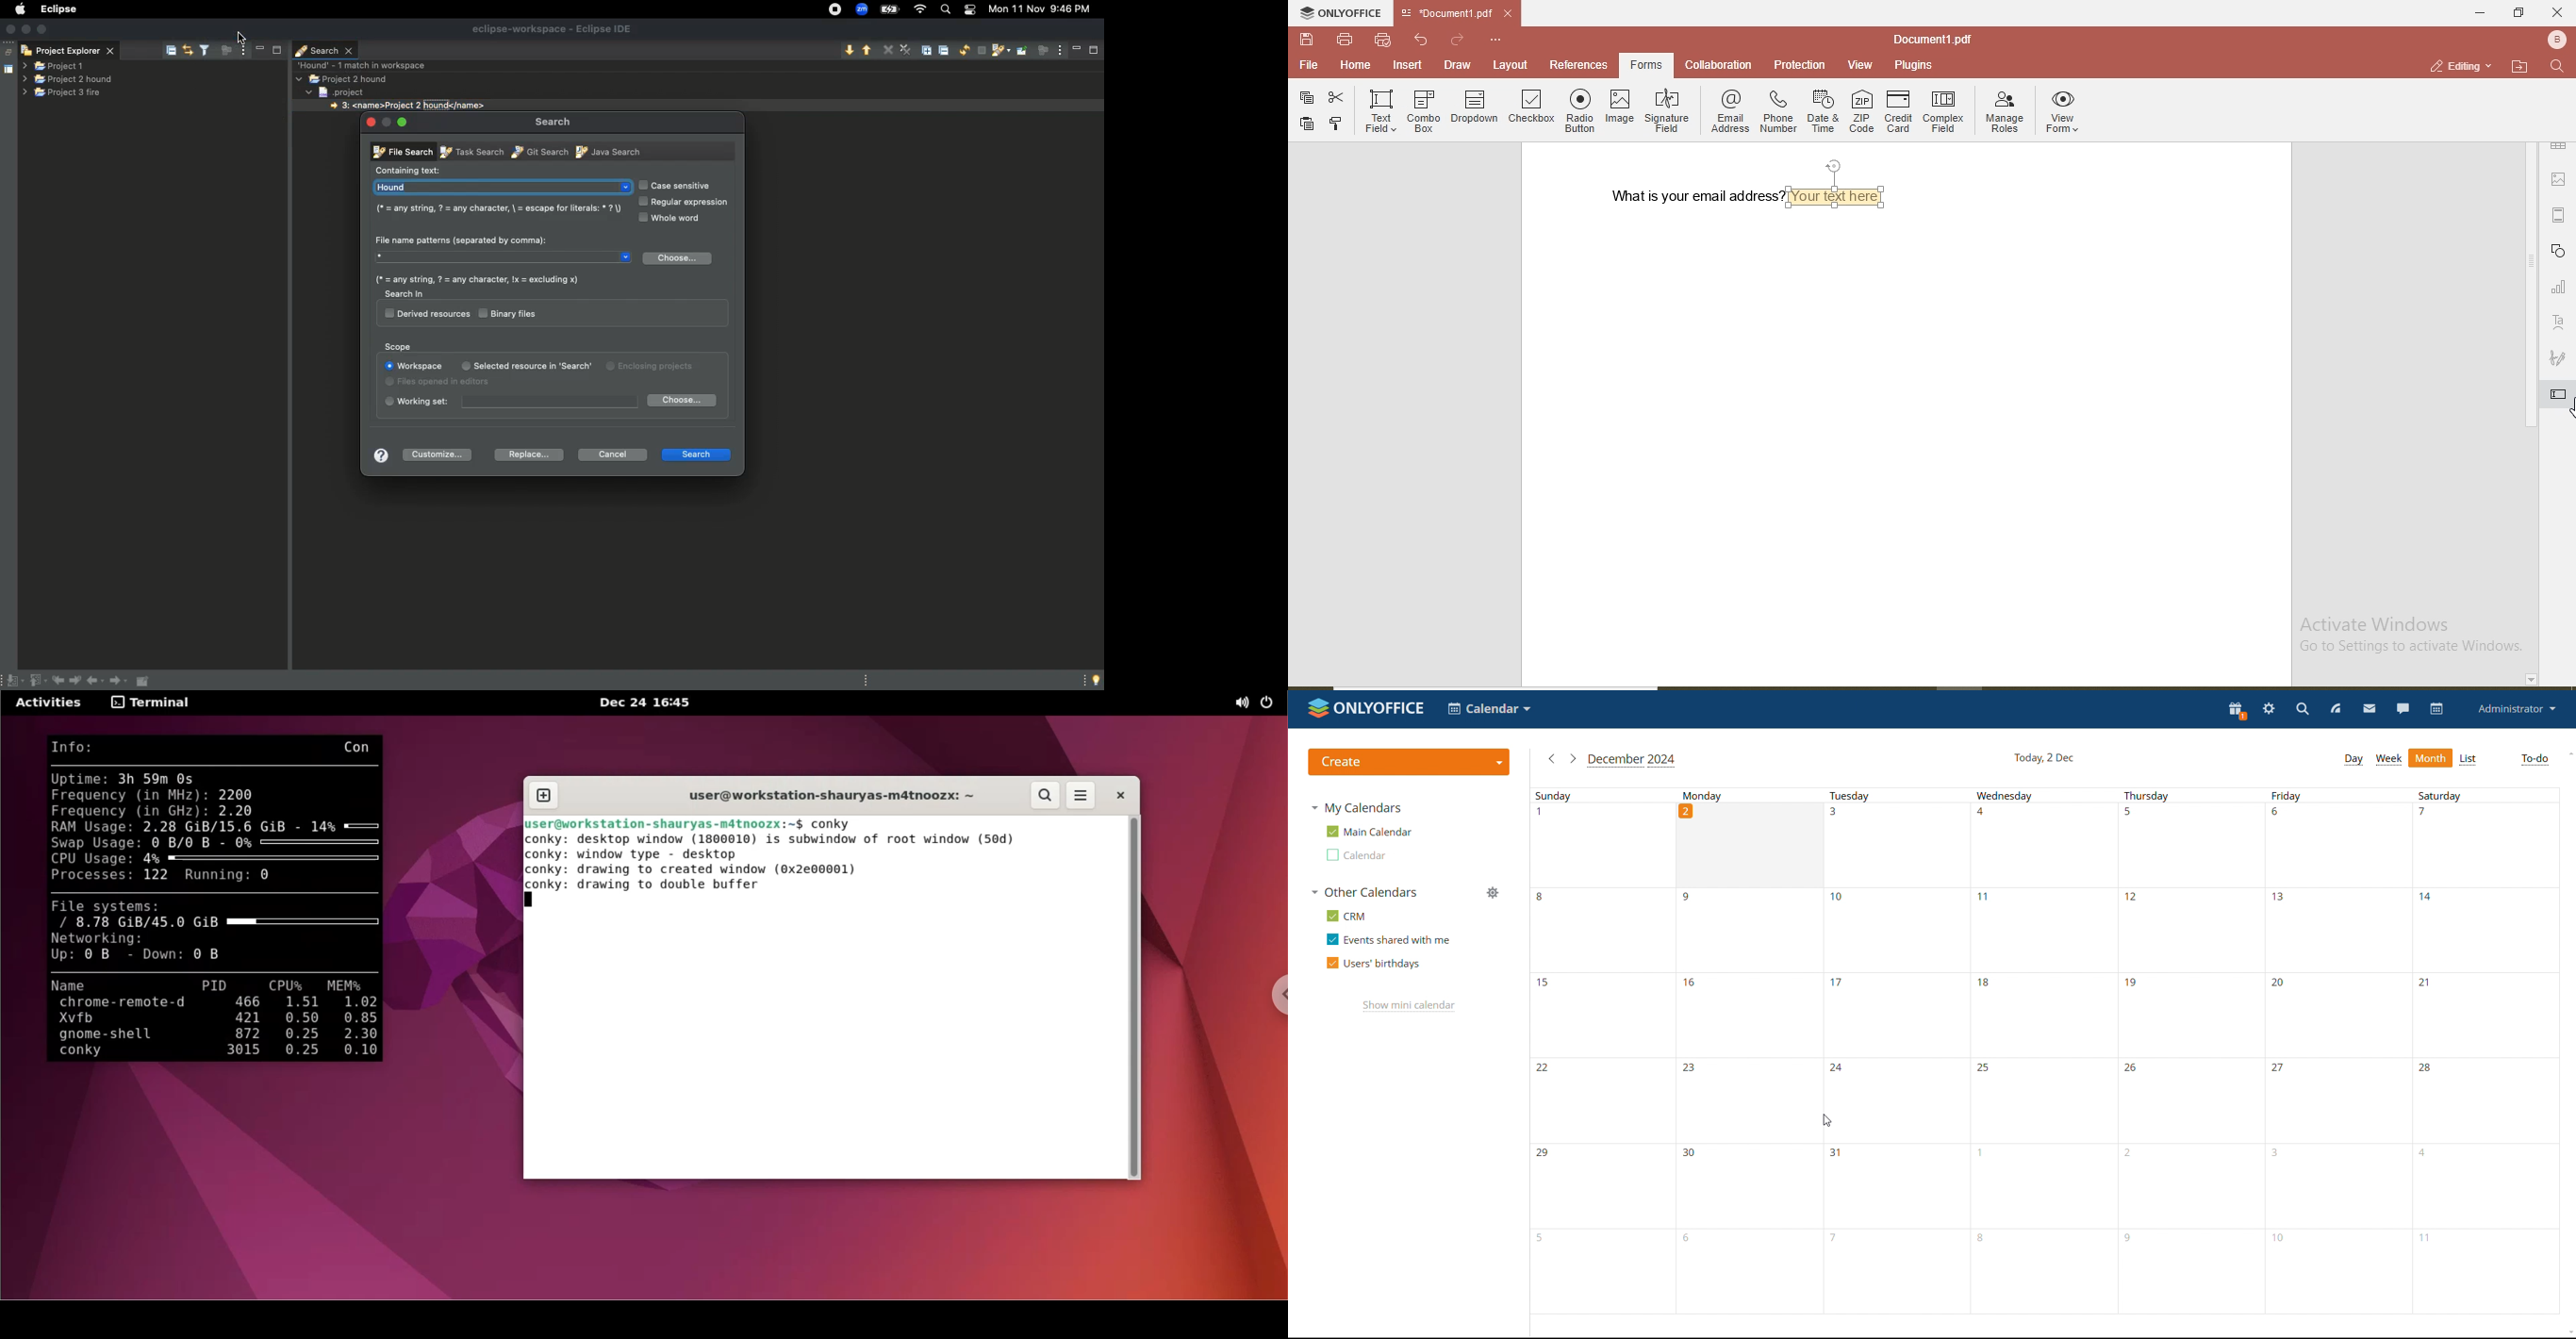 This screenshot has height=1344, width=2576. I want to click on undo, so click(1424, 40).